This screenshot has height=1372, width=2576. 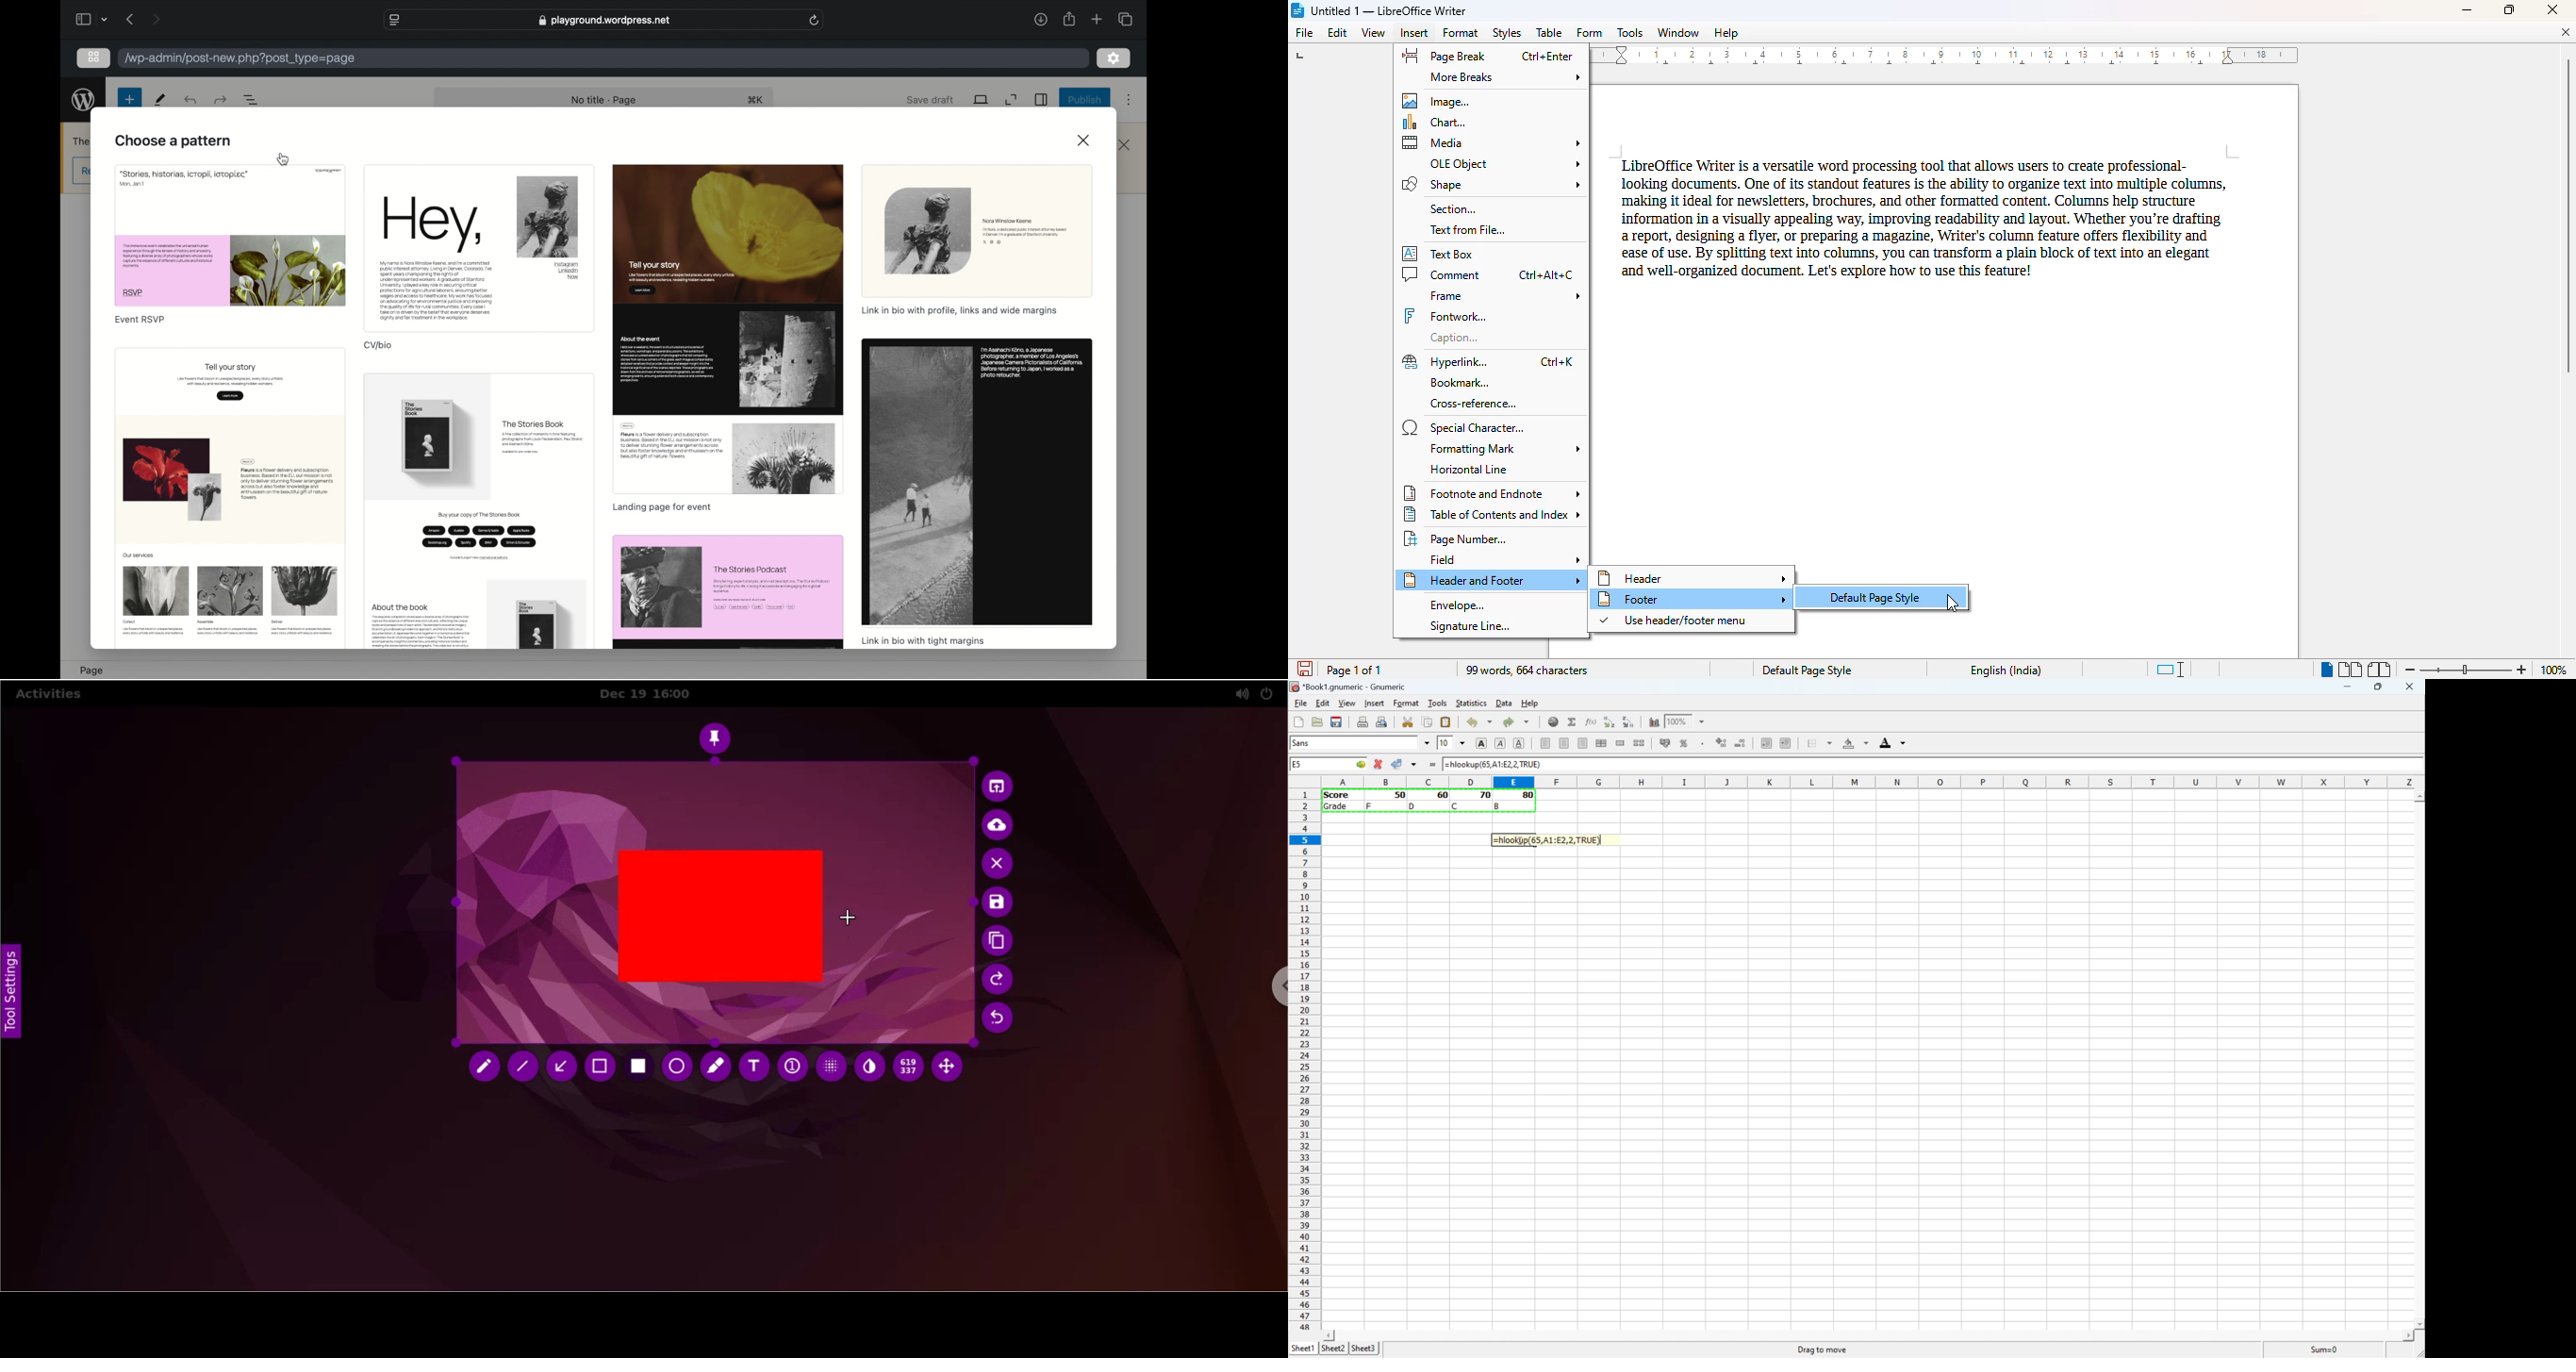 I want to click on expand, so click(x=1011, y=99).